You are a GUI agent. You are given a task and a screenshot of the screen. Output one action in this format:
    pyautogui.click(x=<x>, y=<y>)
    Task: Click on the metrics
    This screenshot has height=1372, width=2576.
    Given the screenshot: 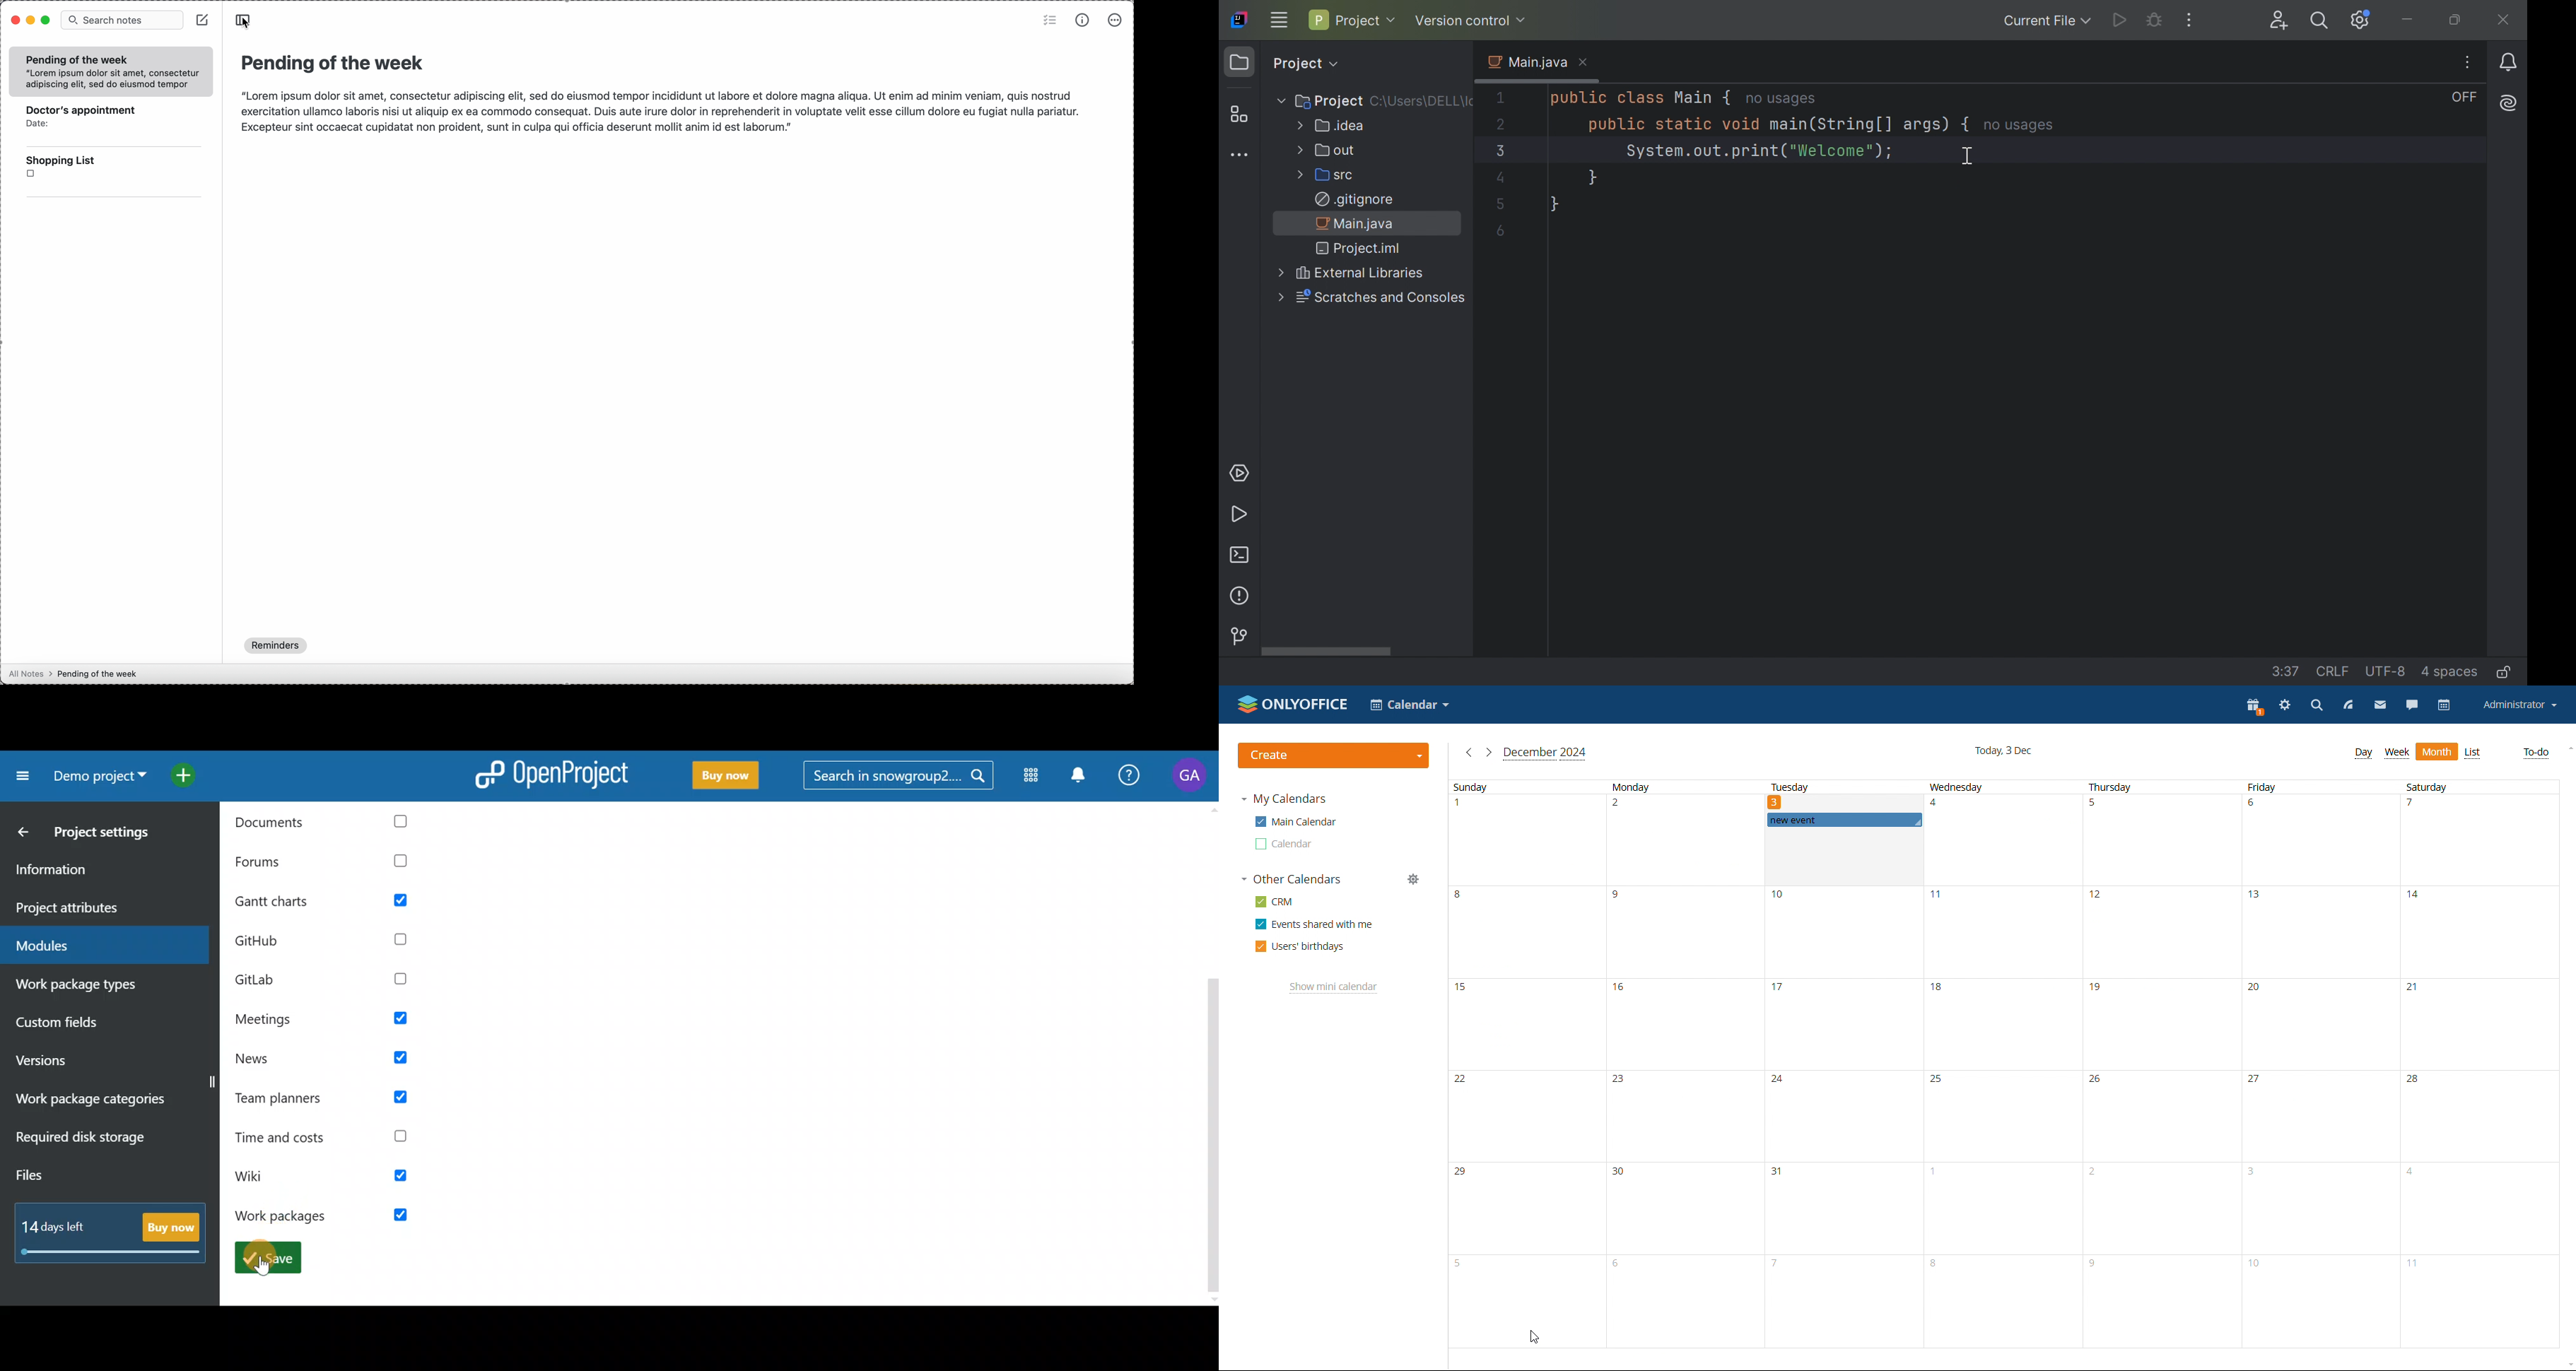 What is the action you would take?
    pyautogui.click(x=1083, y=22)
    